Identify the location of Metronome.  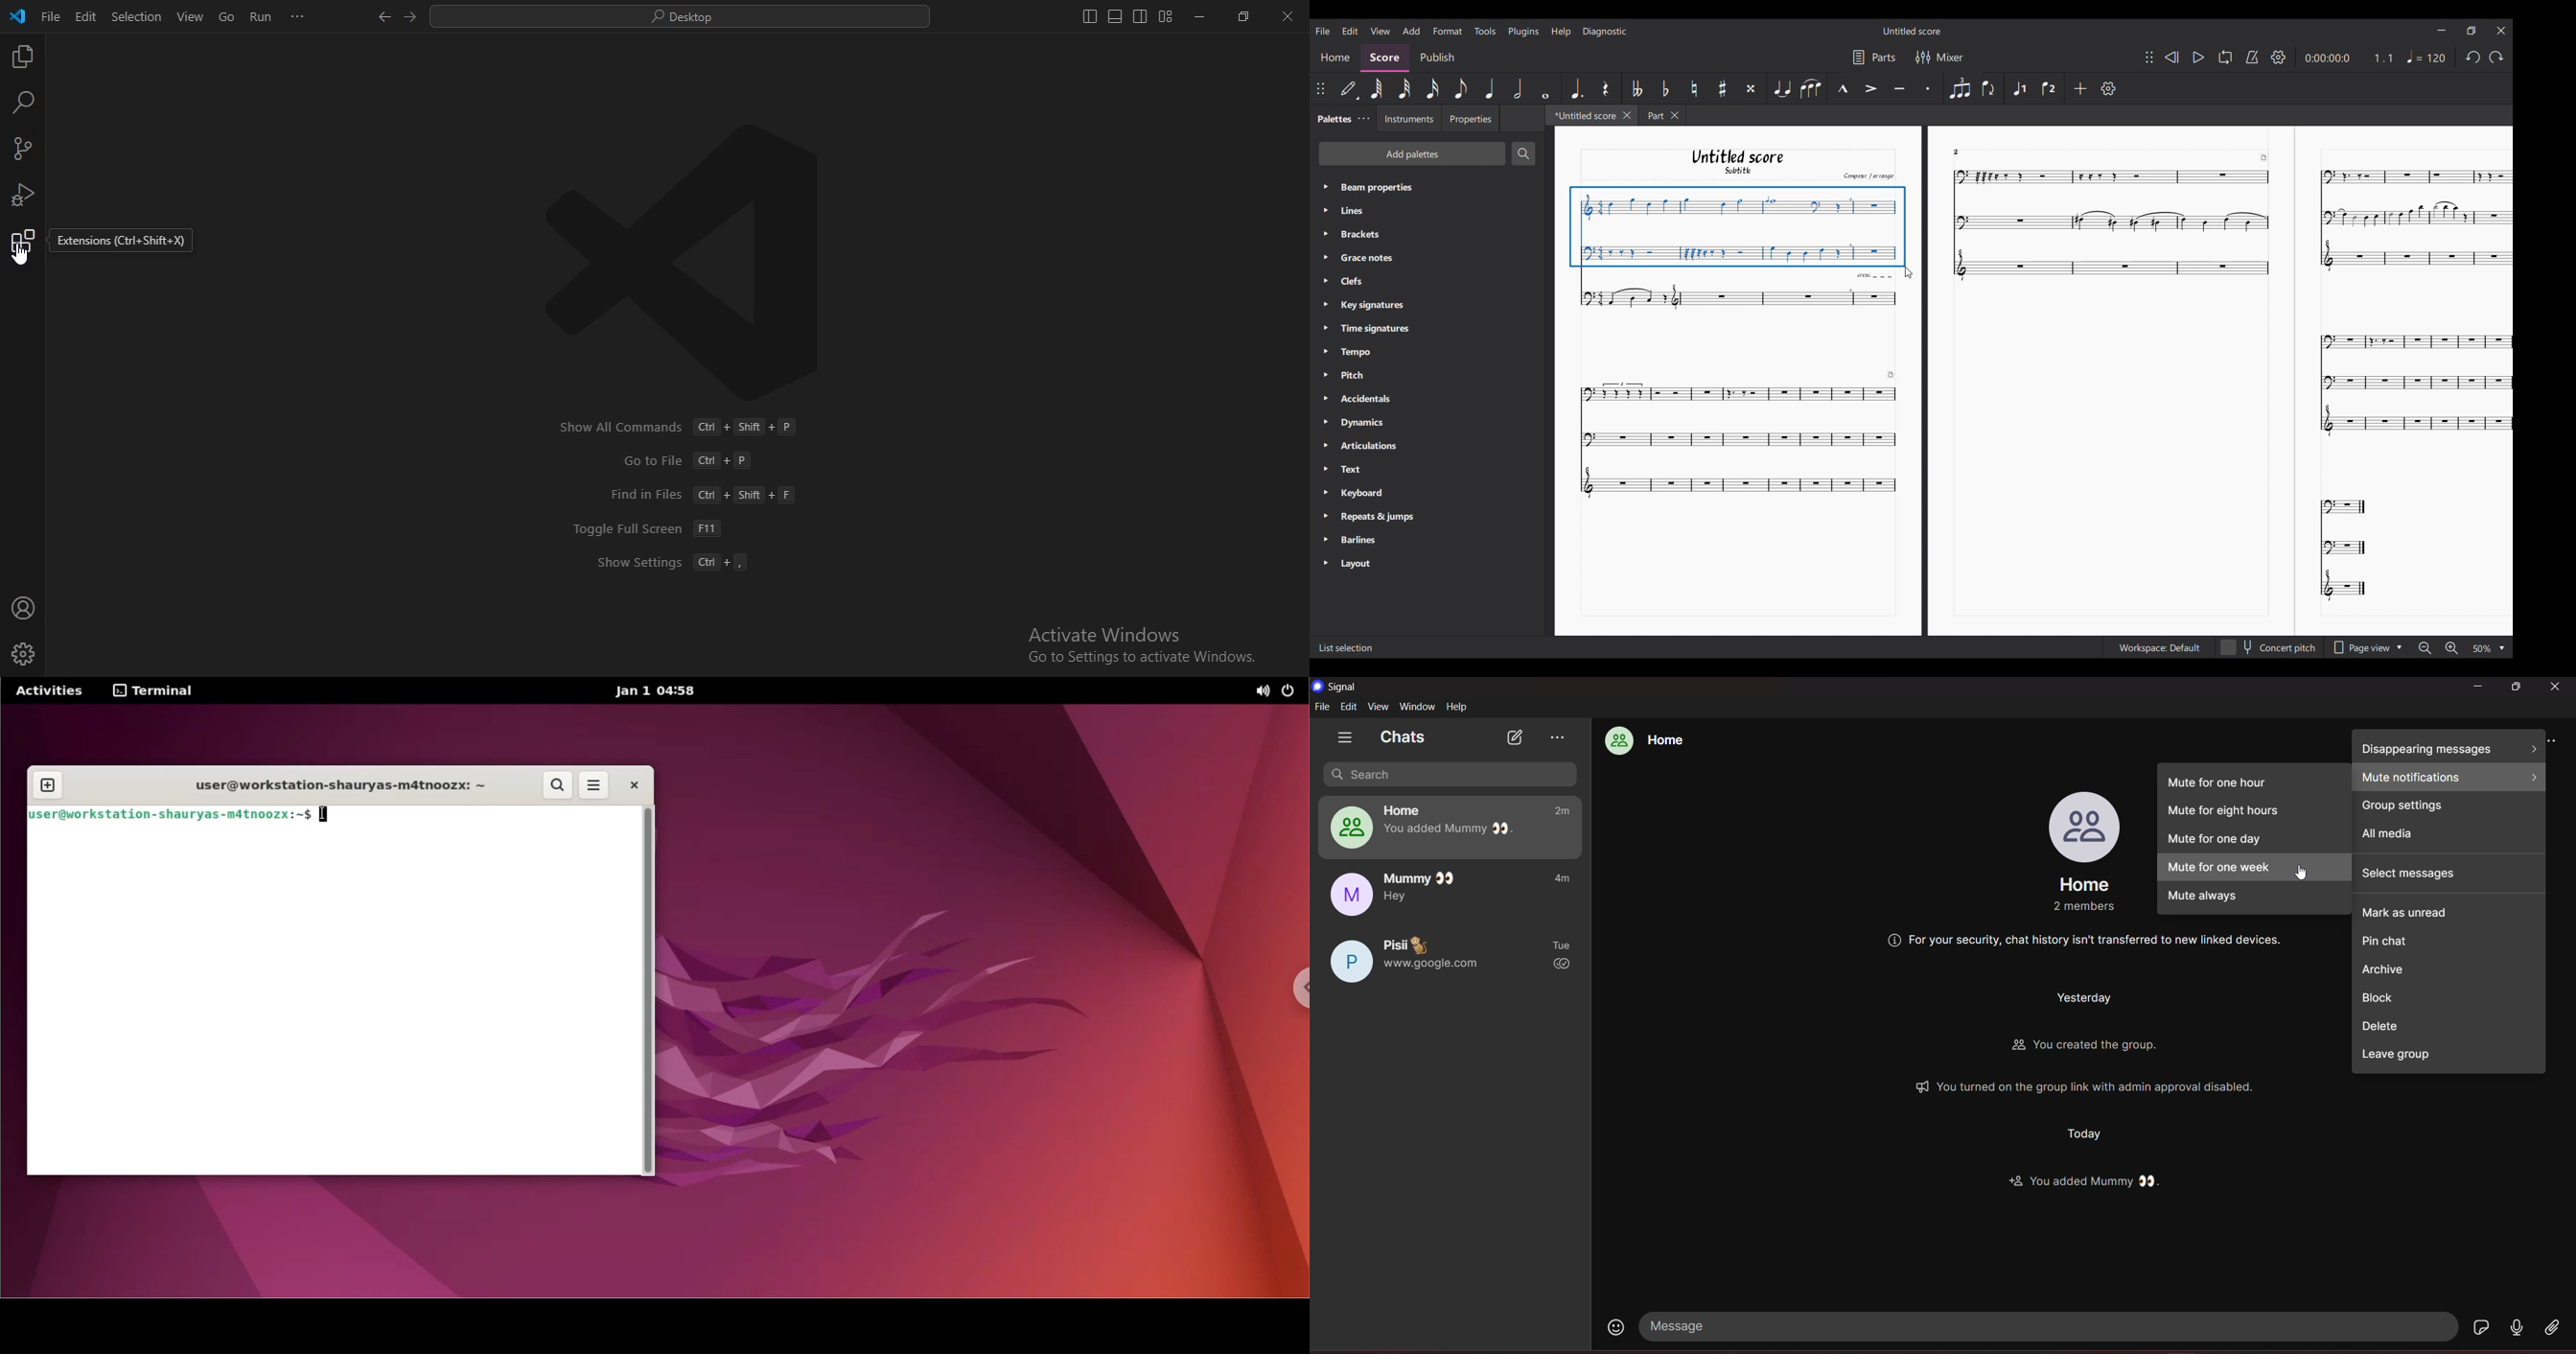
(2252, 57).